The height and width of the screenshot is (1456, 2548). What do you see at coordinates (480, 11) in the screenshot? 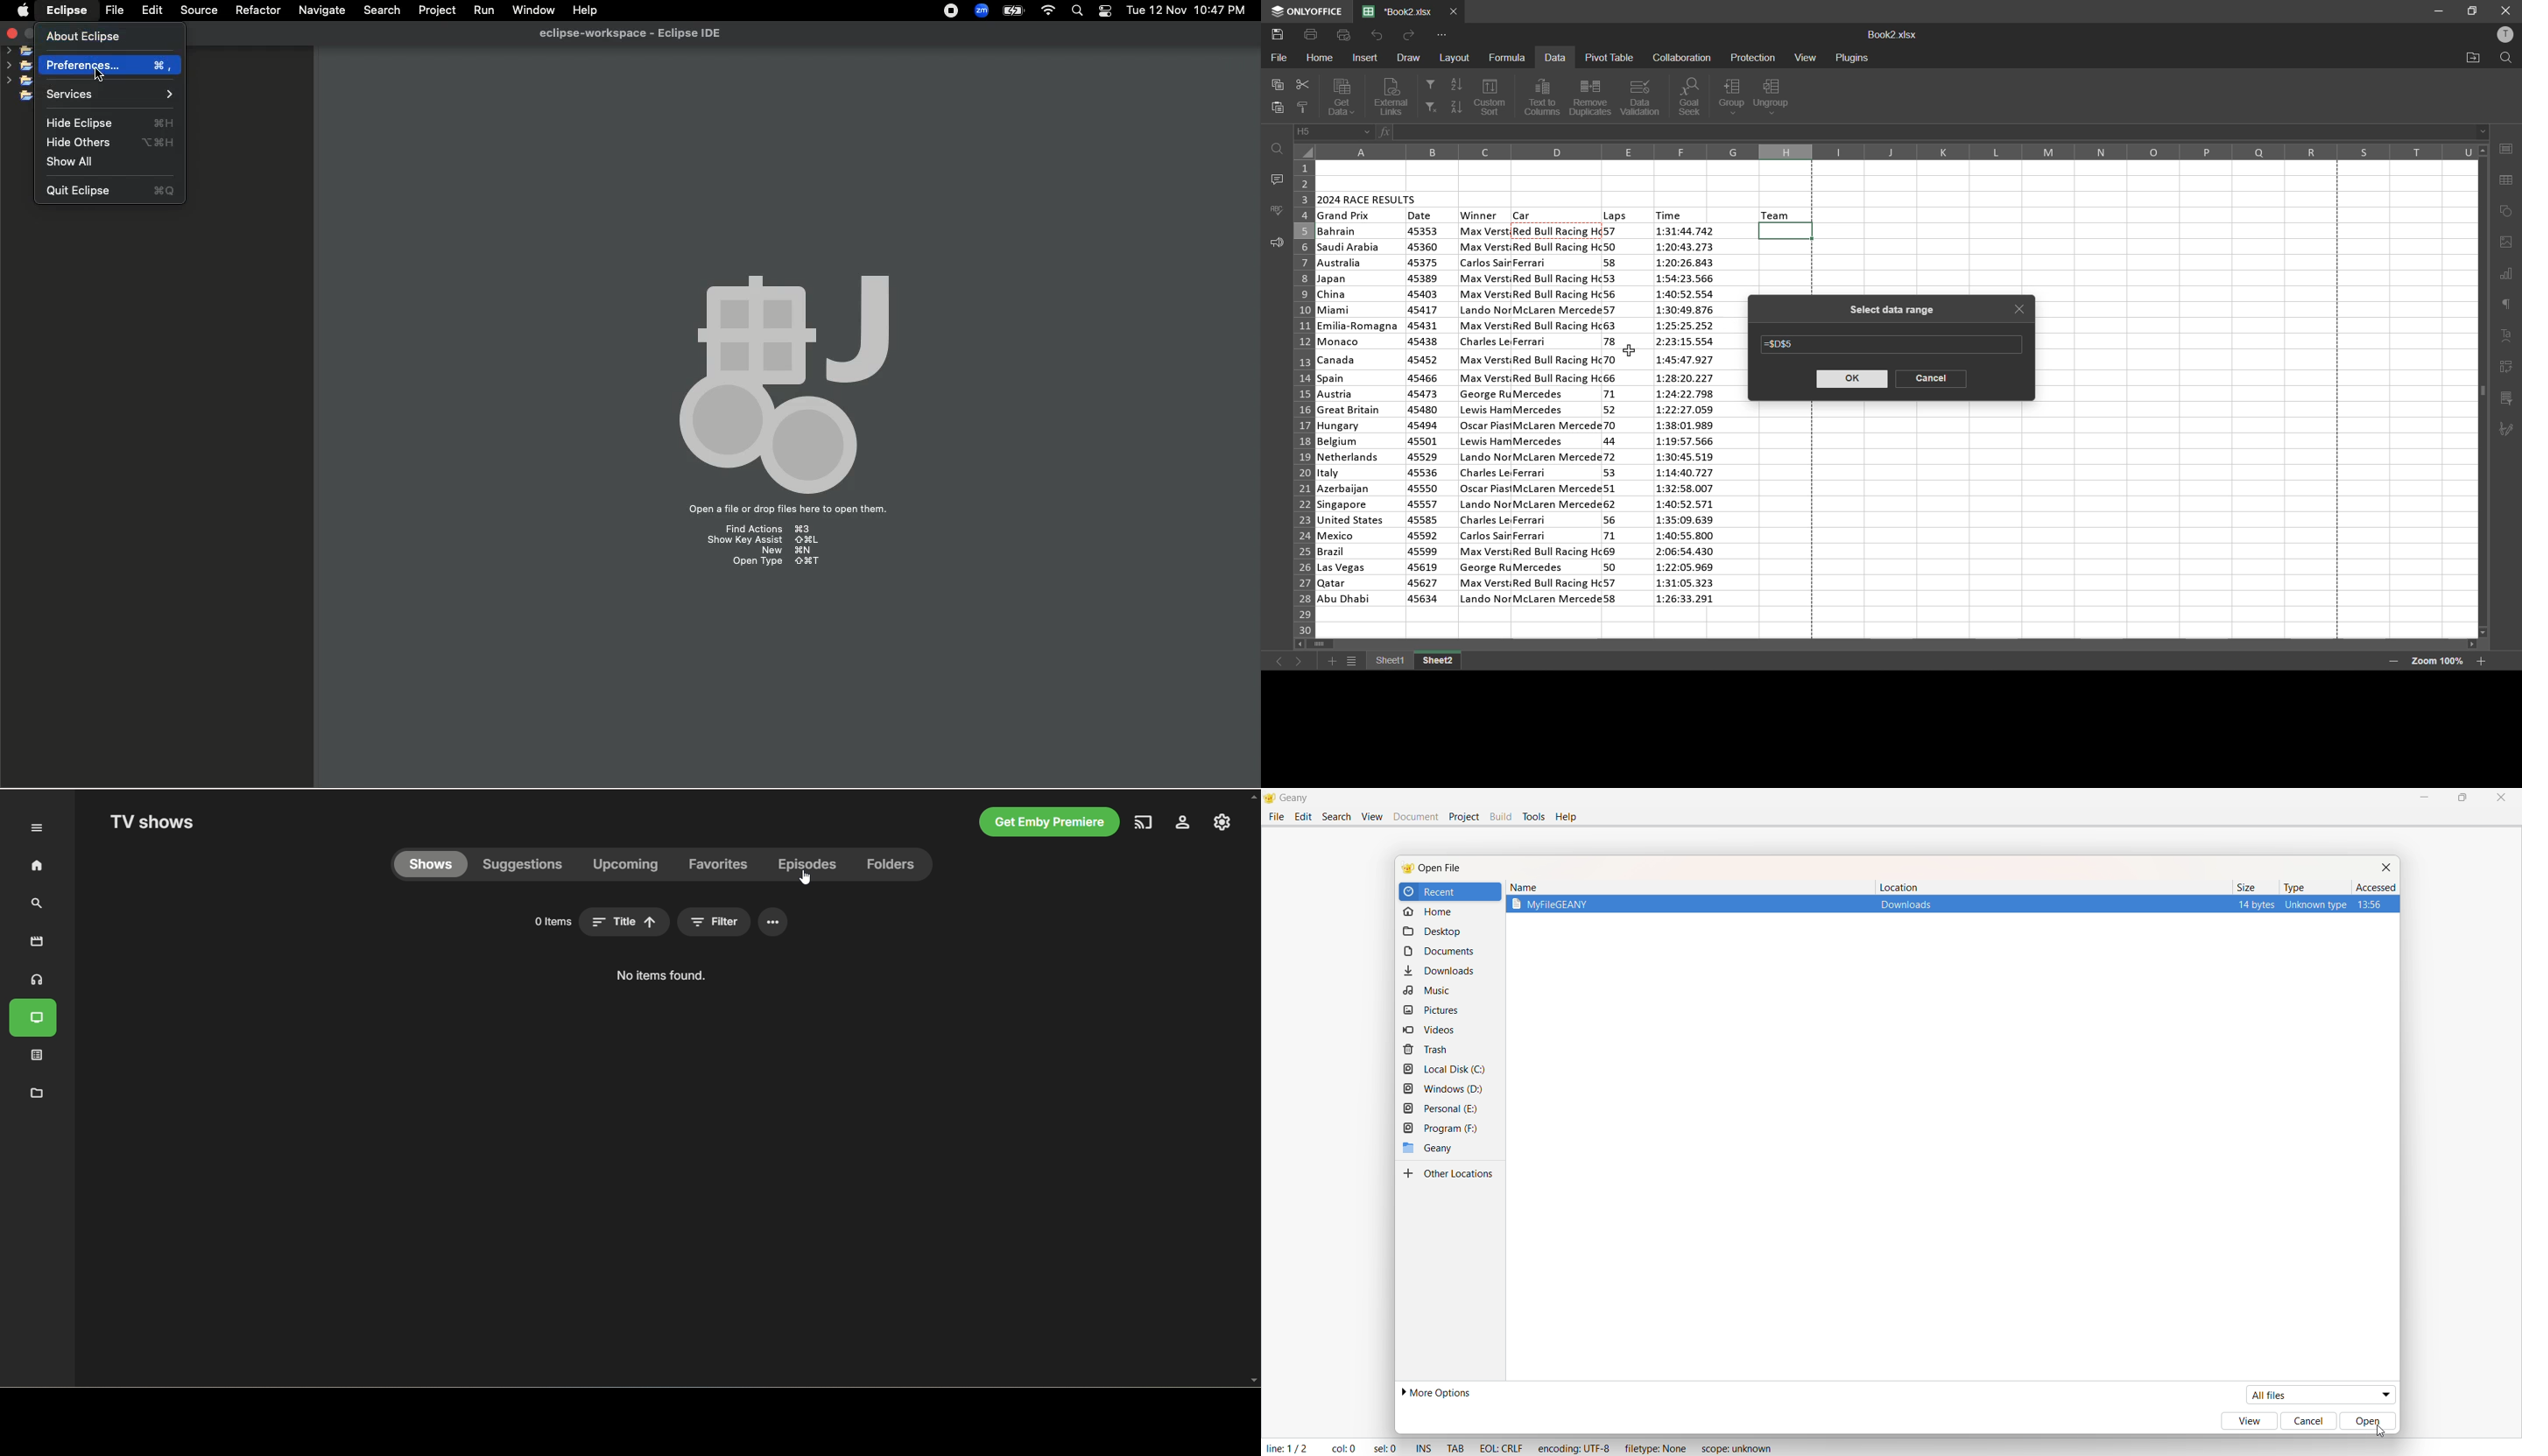
I see `Run` at bounding box center [480, 11].